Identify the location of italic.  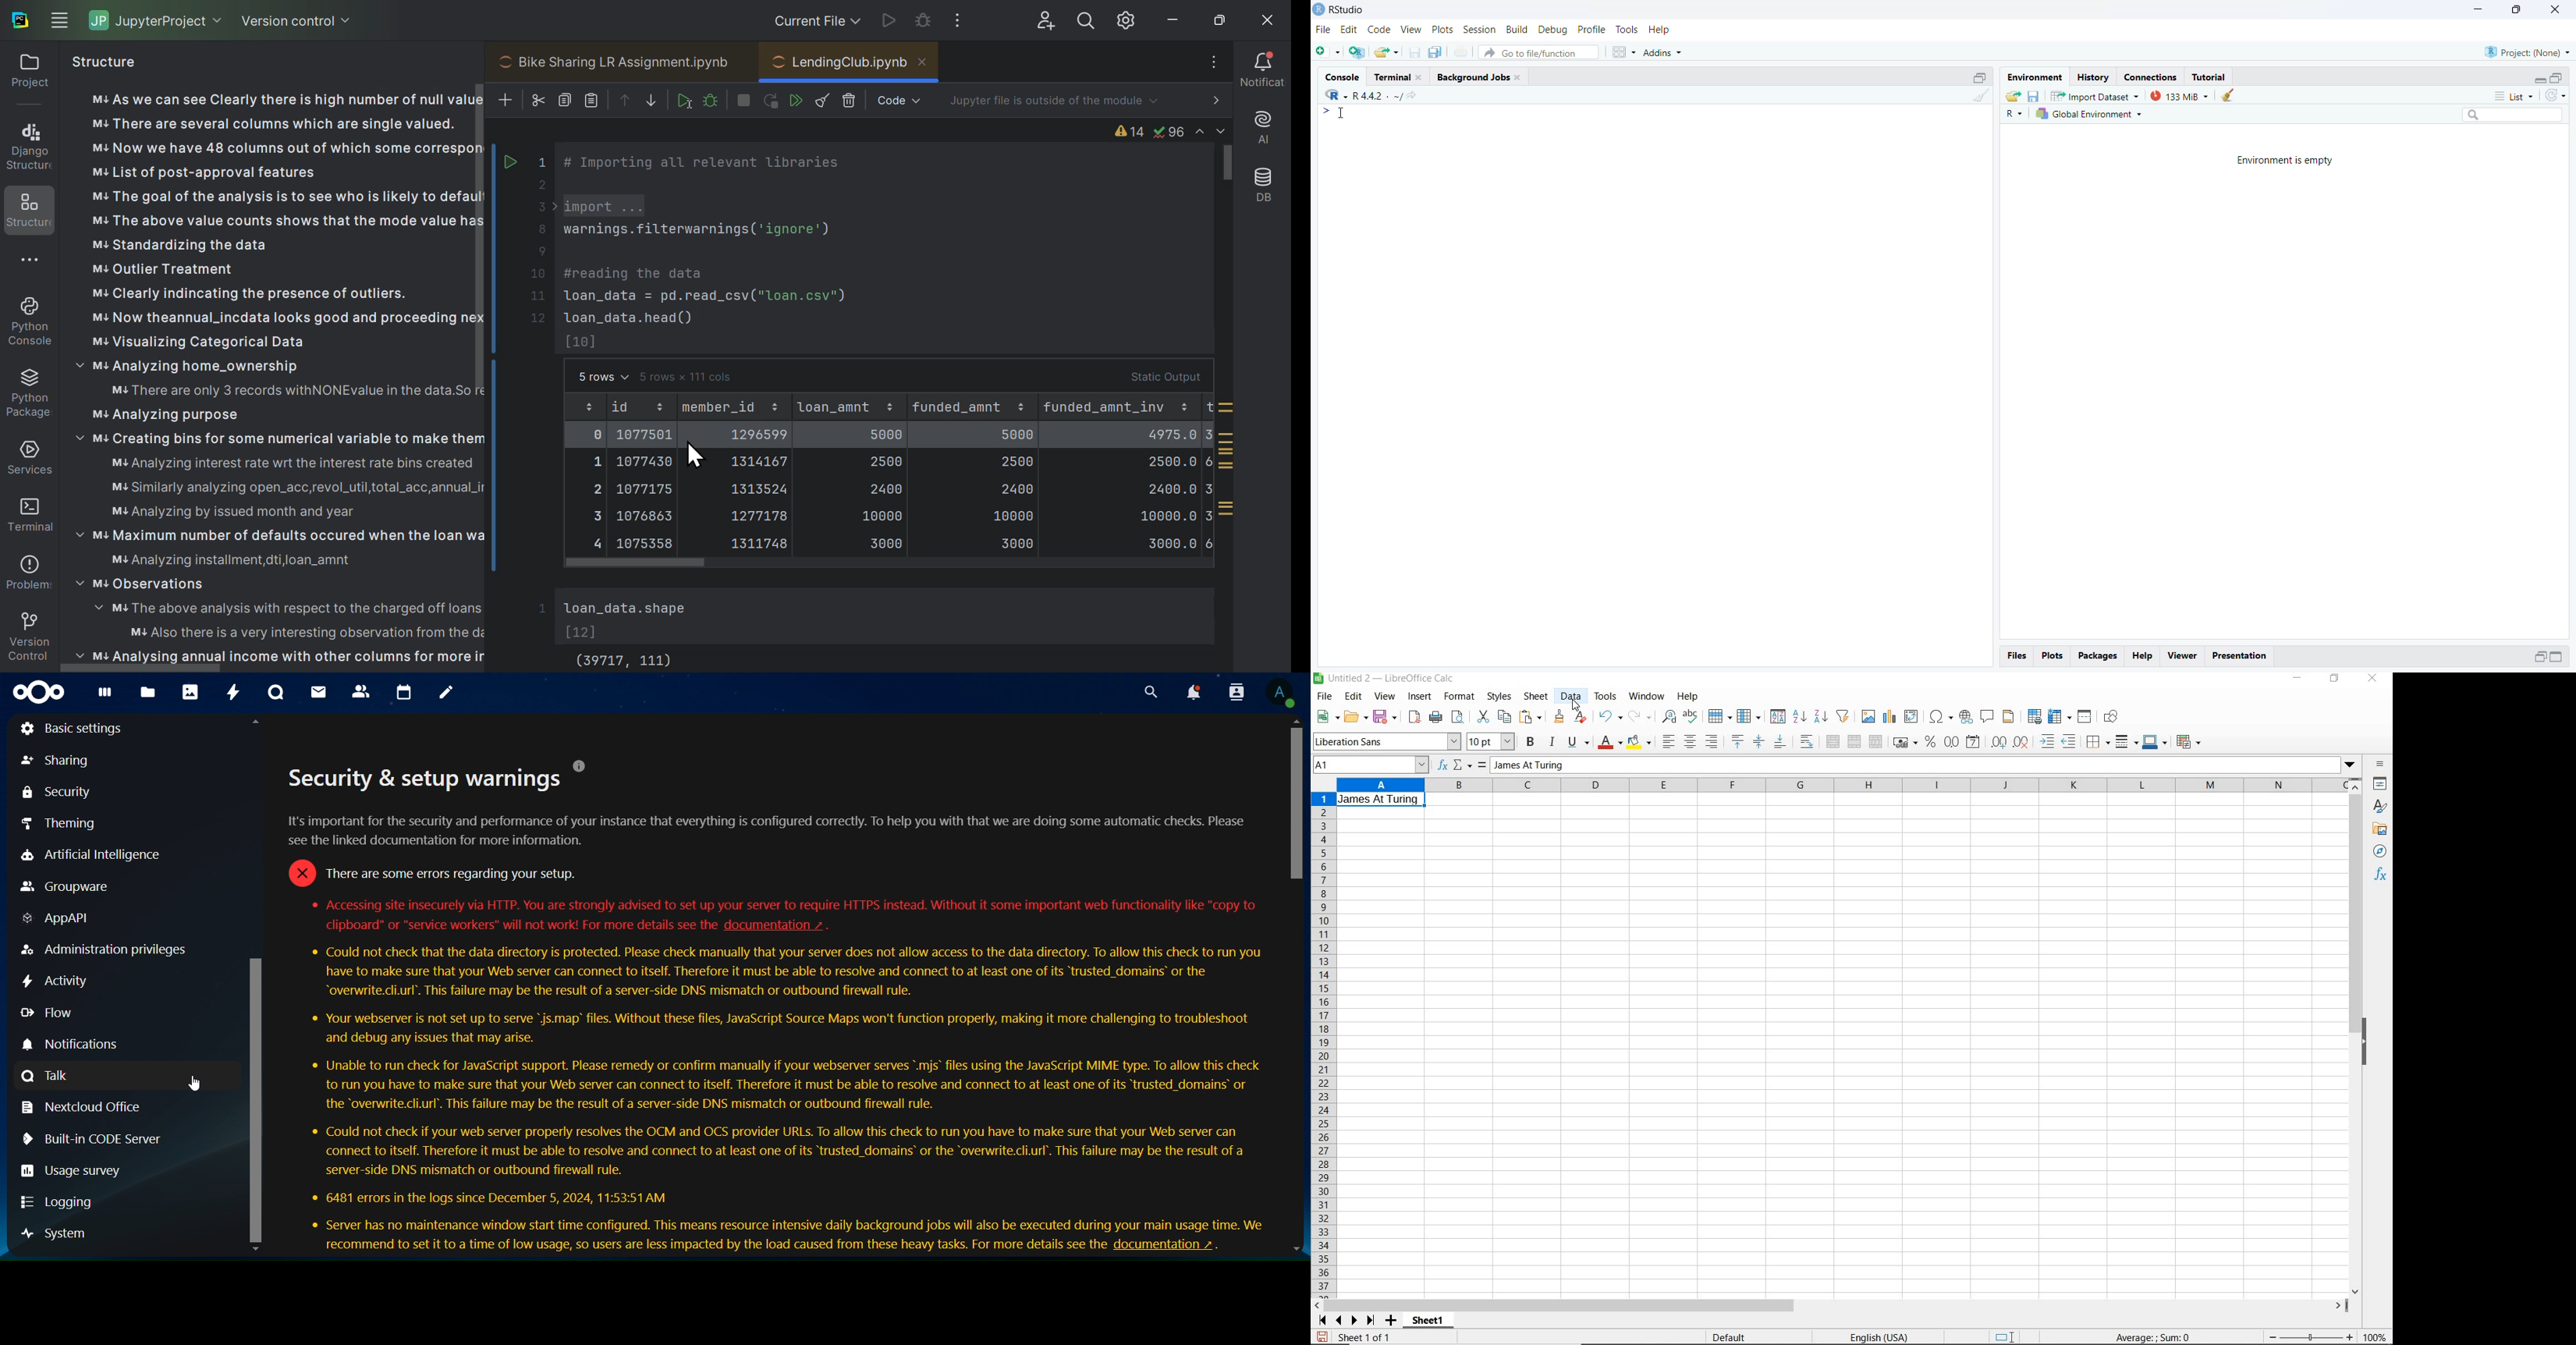
(1552, 741).